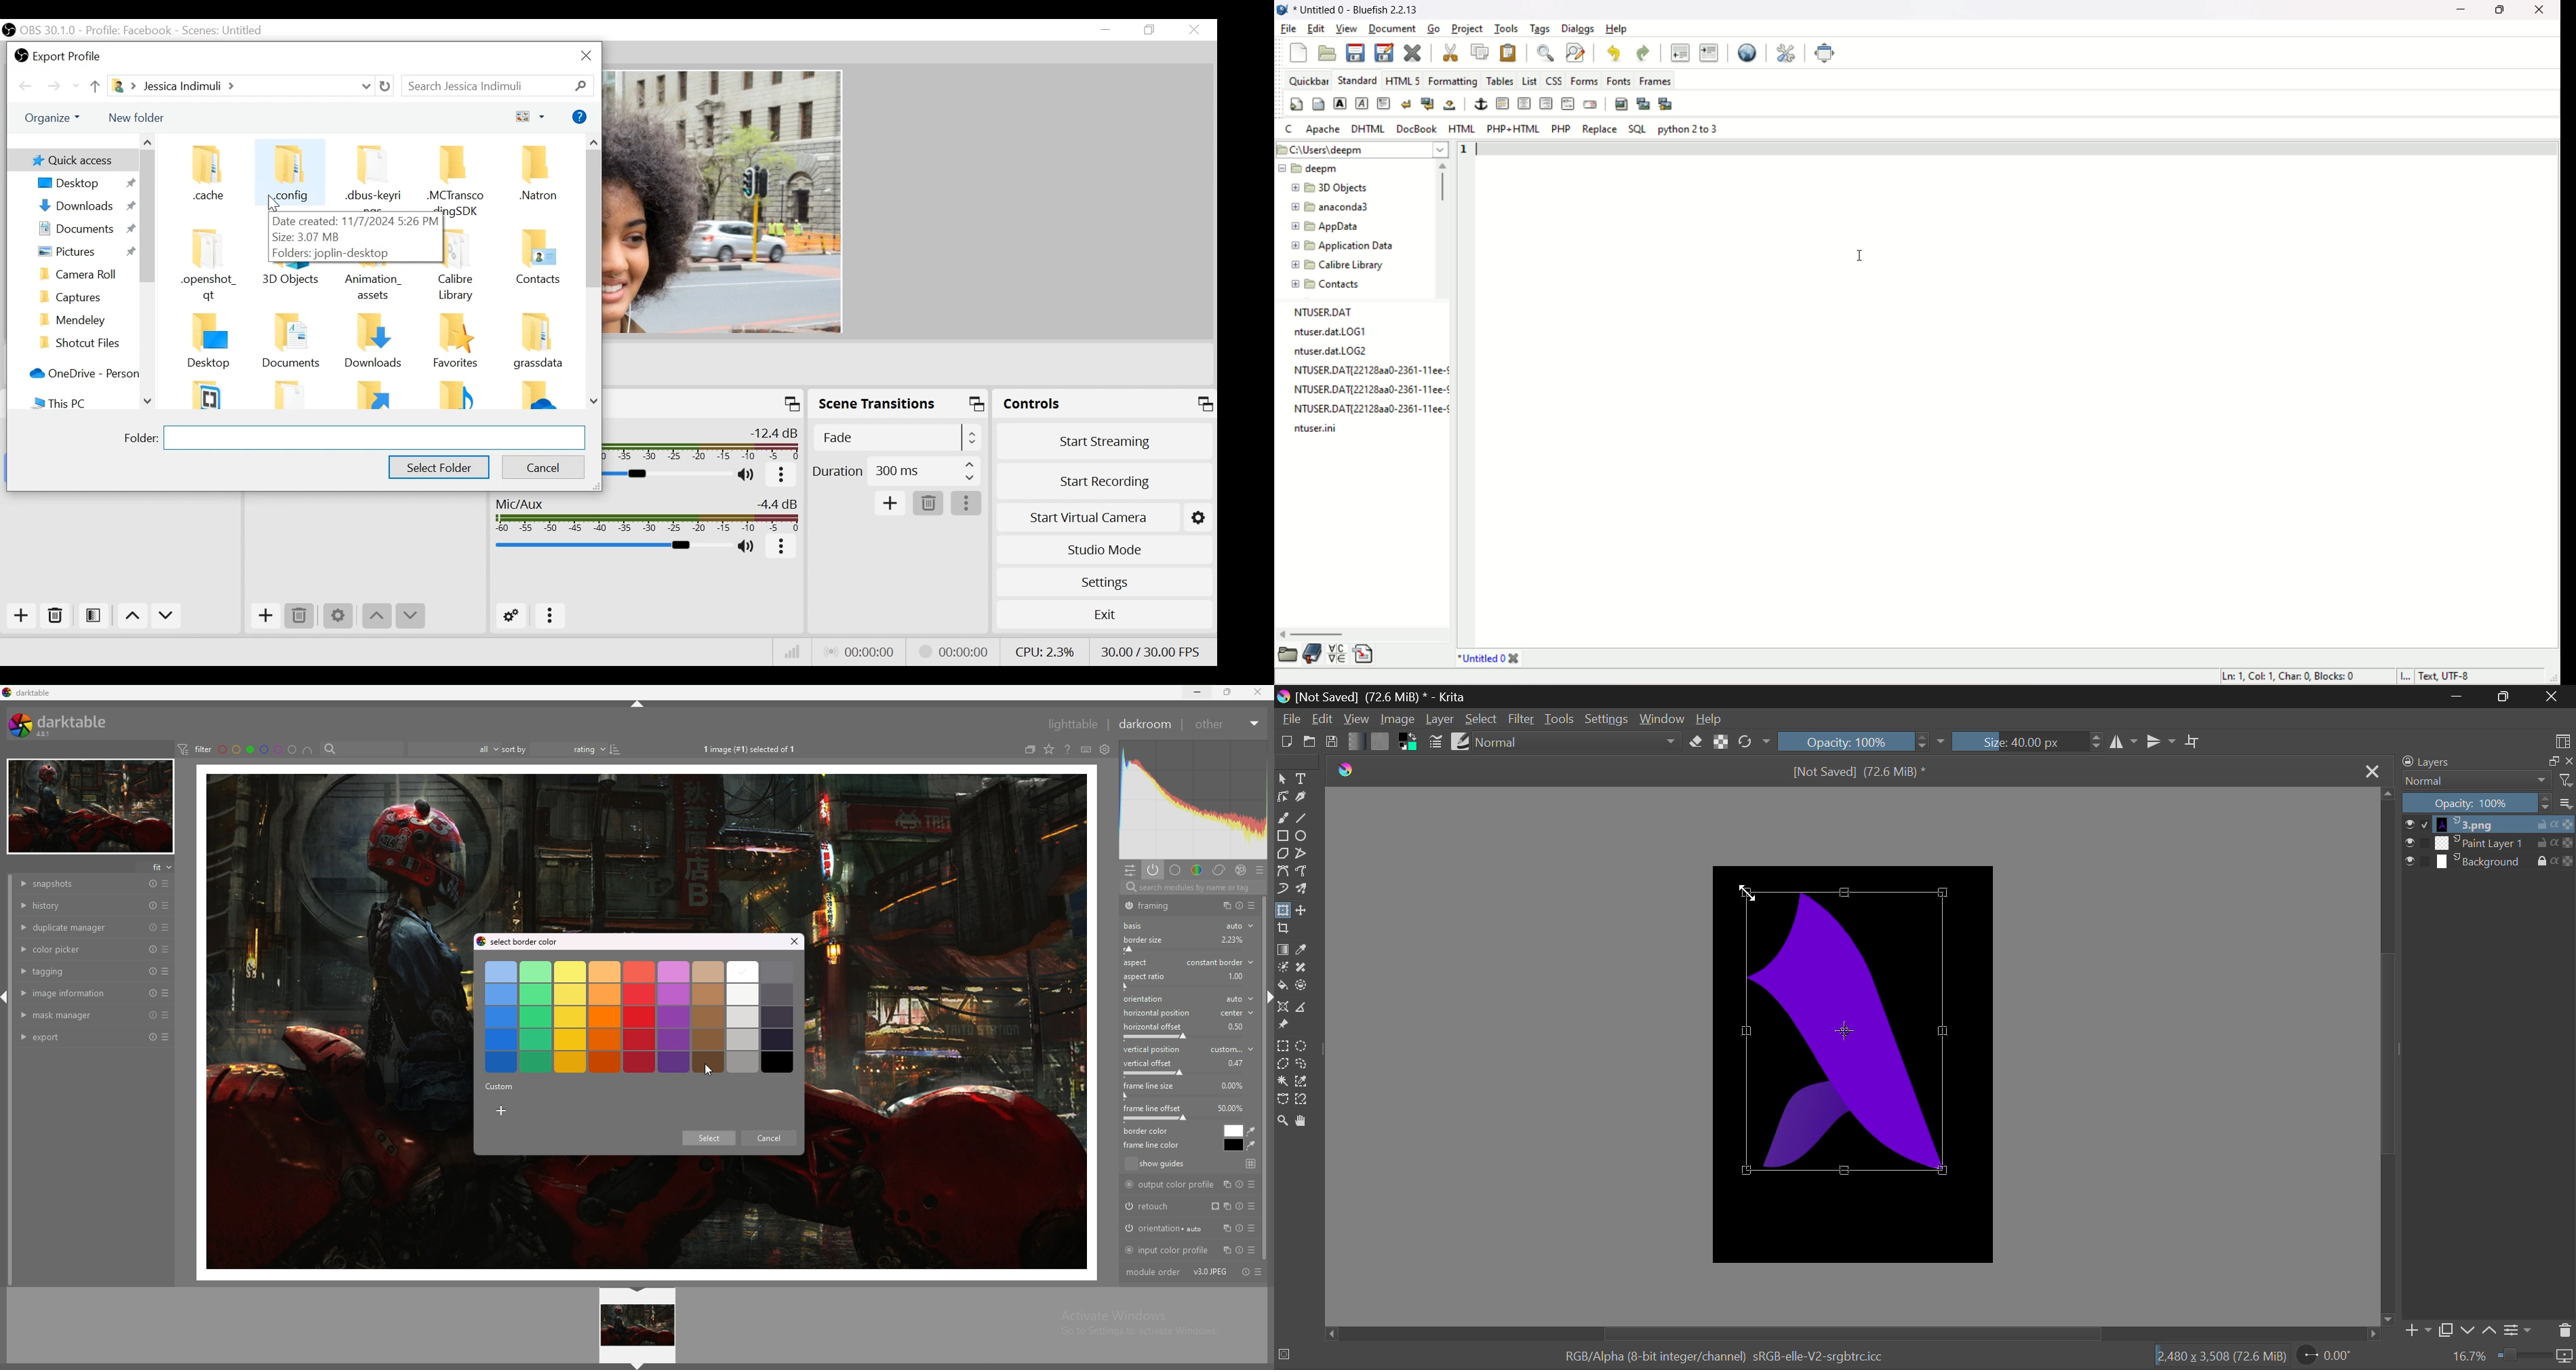 This screenshot has width=2576, height=1372. What do you see at coordinates (1298, 55) in the screenshot?
I see `new file` at bounding box center [1298, 55].